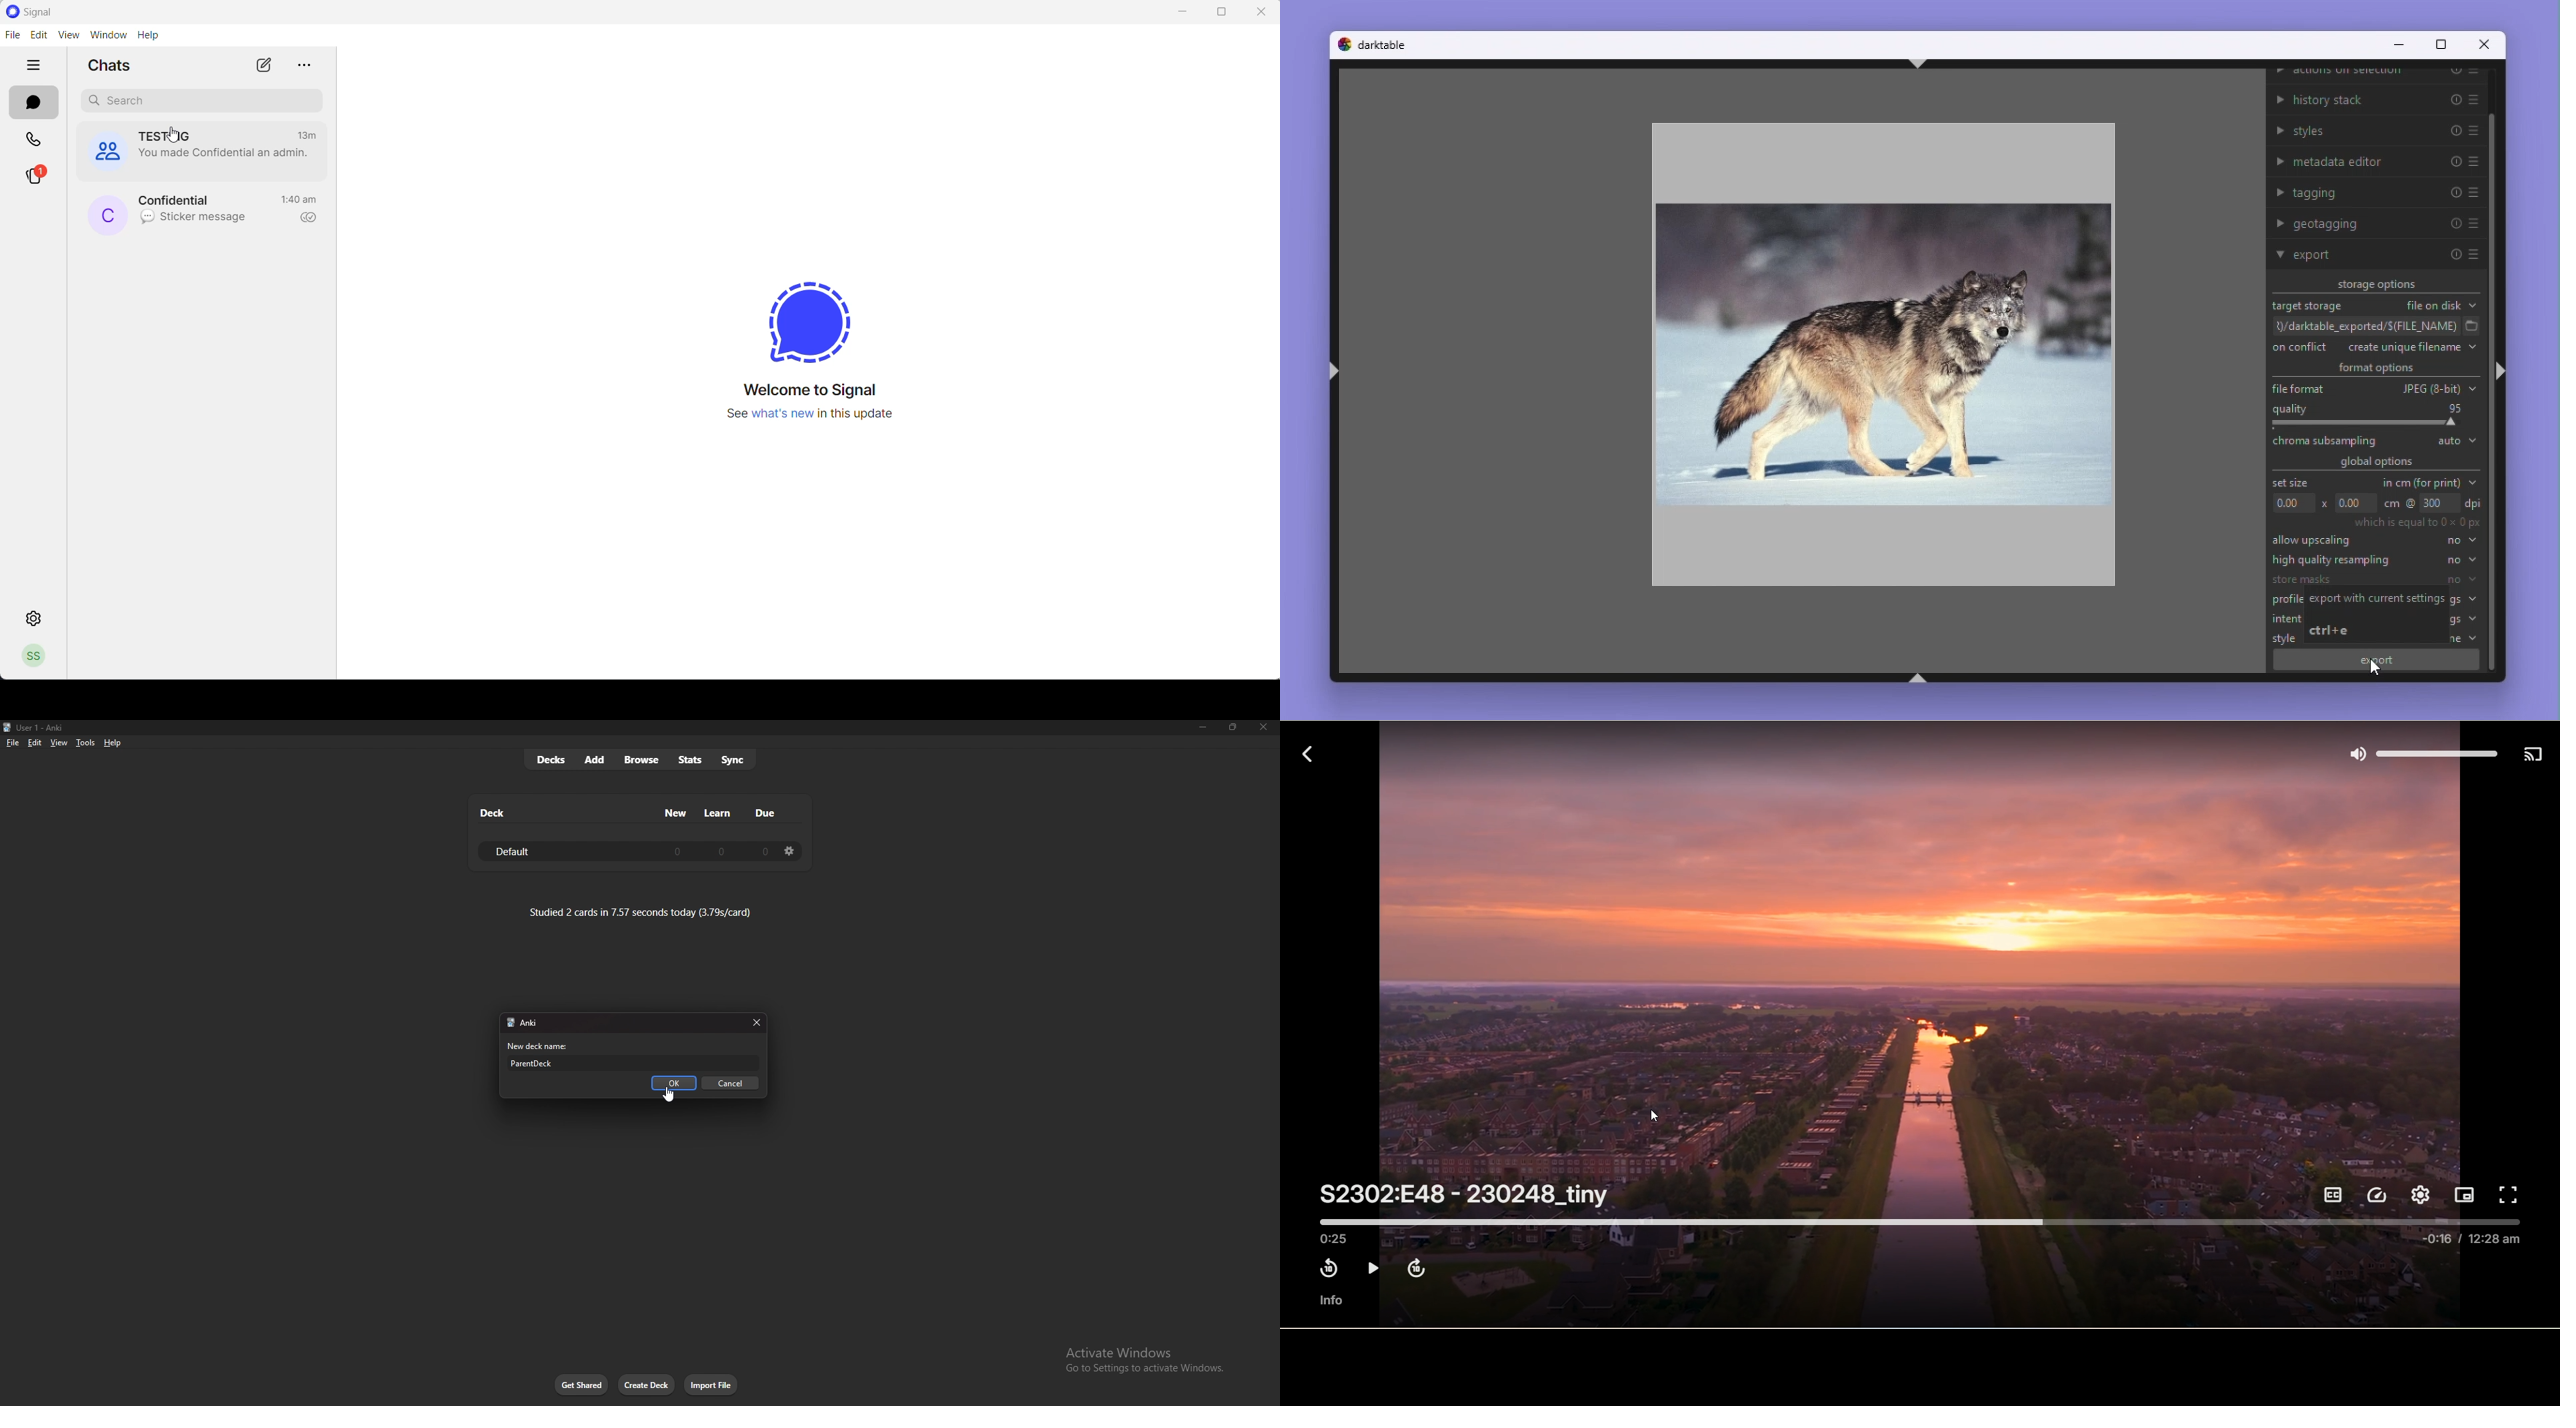  What do you see at coordinates (1915, 63) in the screenshot?
I see `ctrl+shift+t` at bounding box center [1915, 63].